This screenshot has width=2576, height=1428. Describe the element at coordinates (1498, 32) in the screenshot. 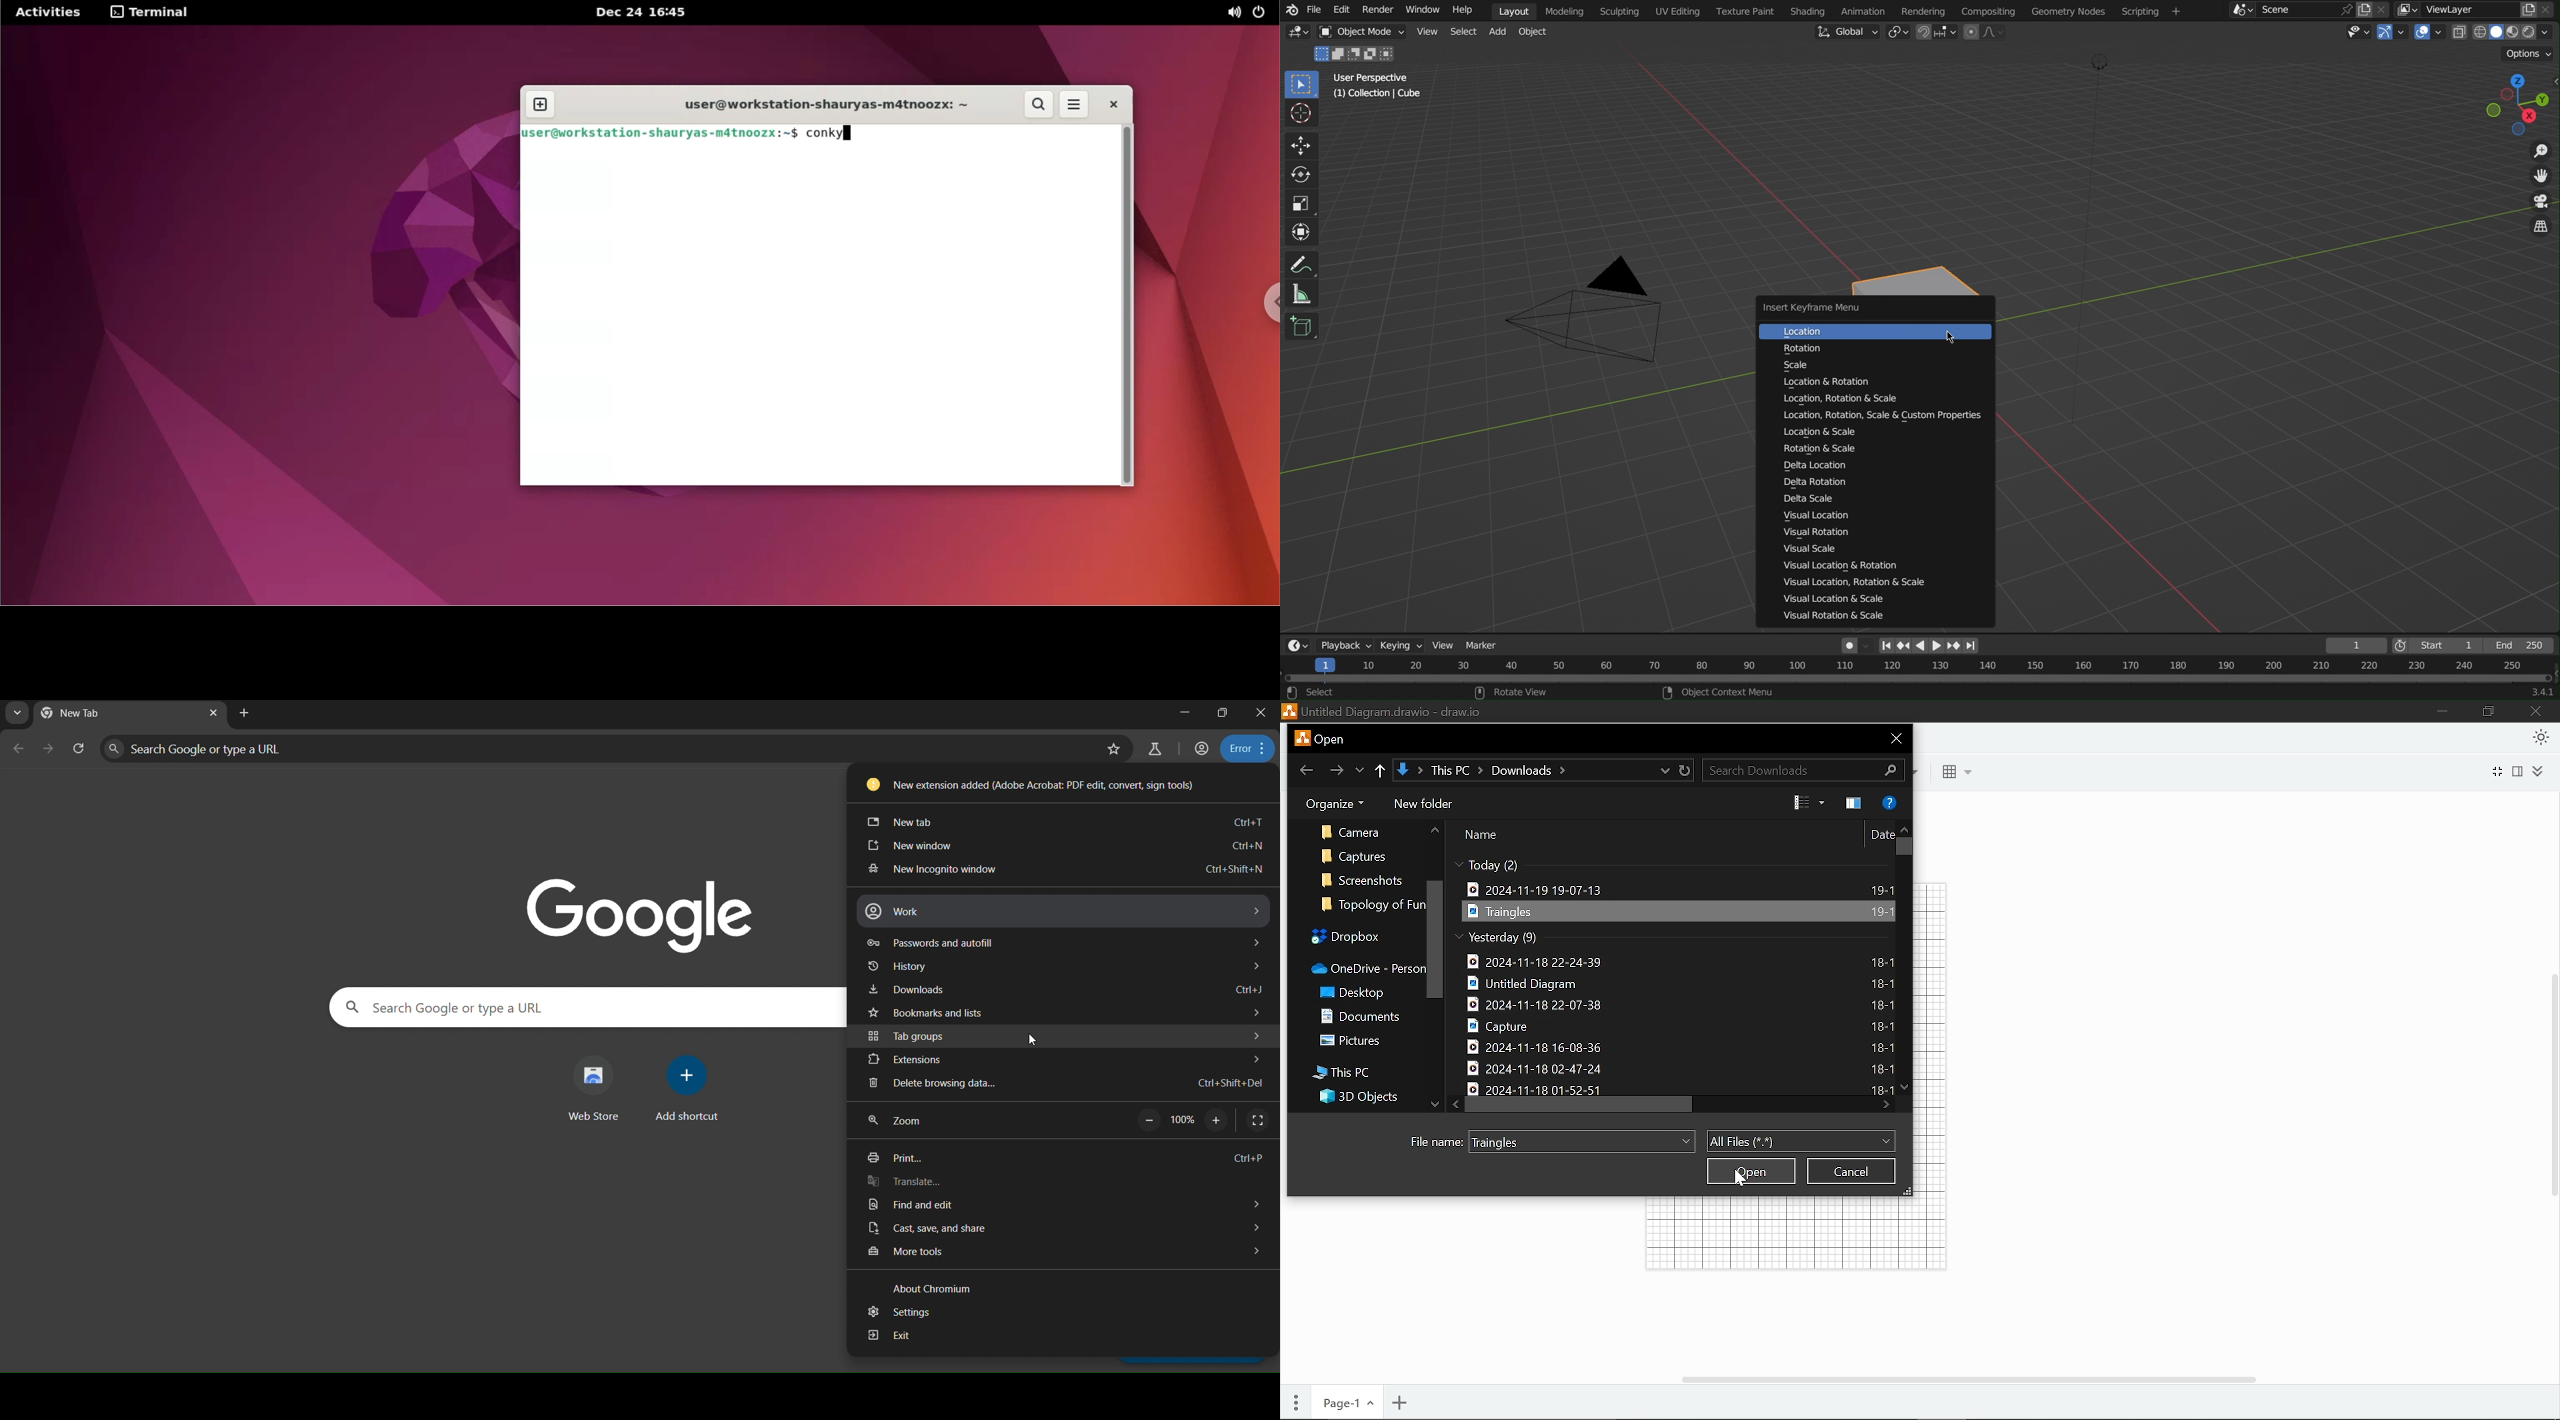

I see `Add` at that location.